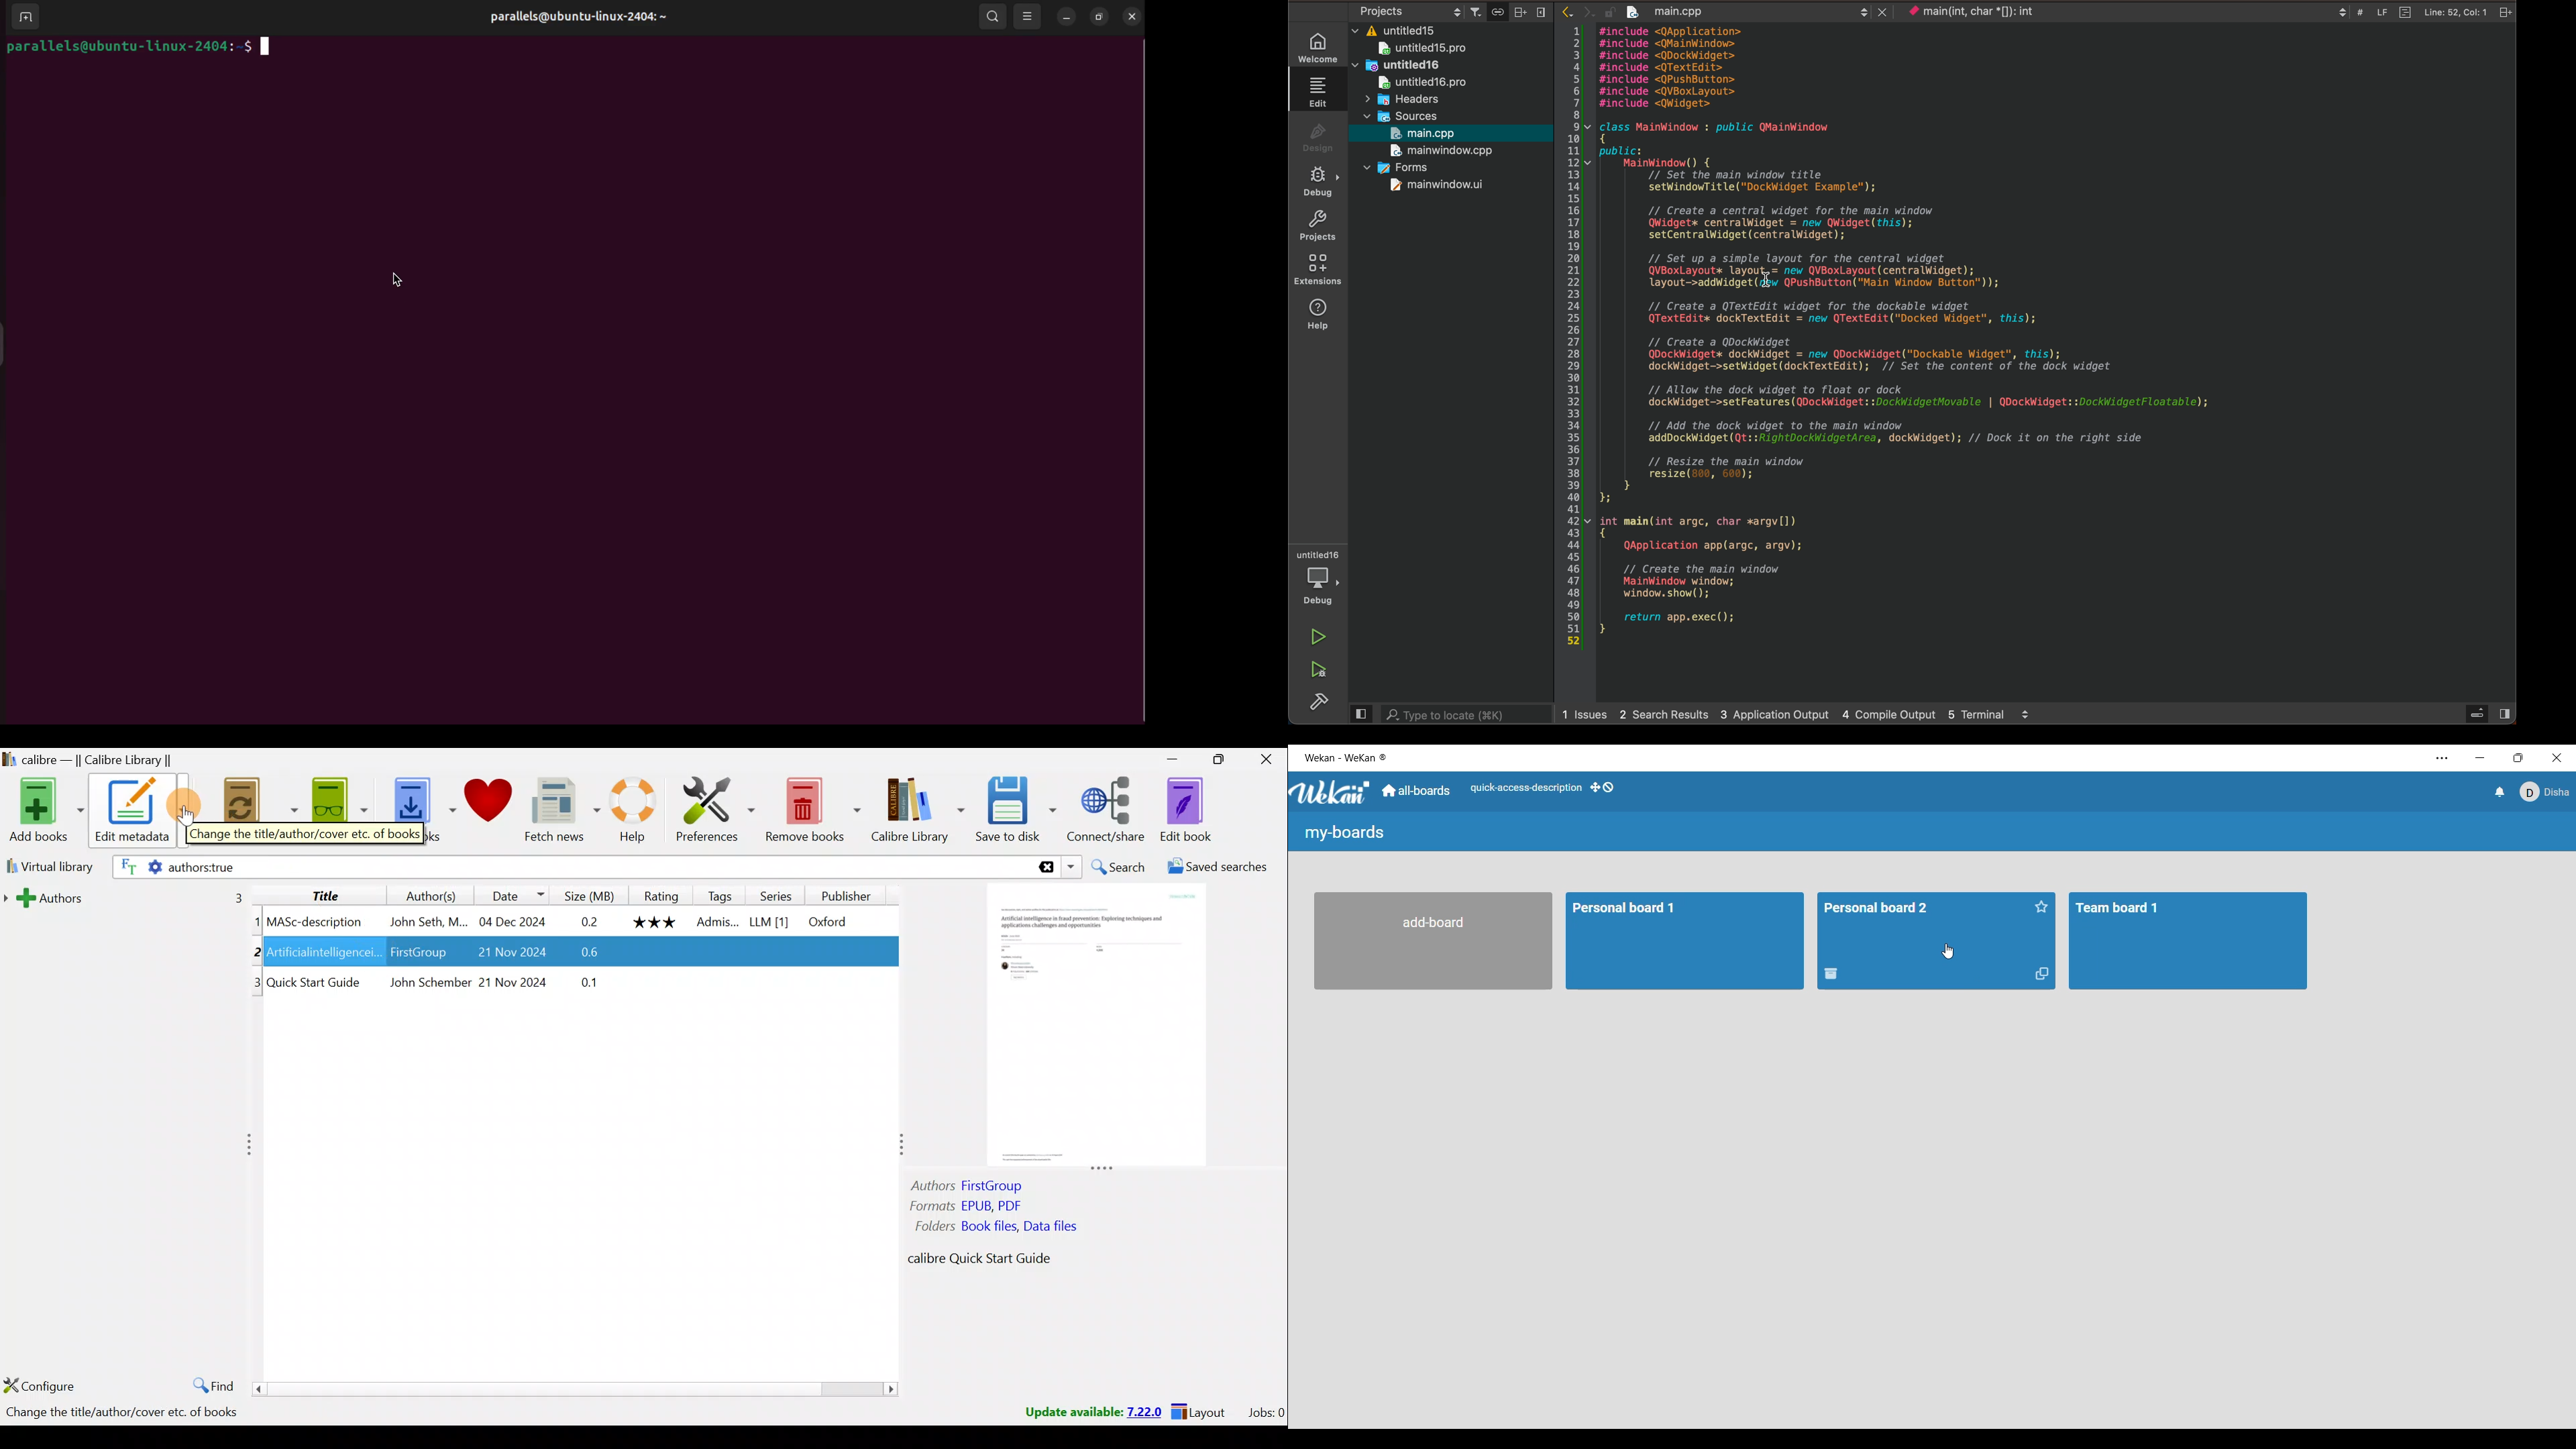  Describe the element at coordinates (1948, 951) in the screenshot. I see `cursor` at that location.